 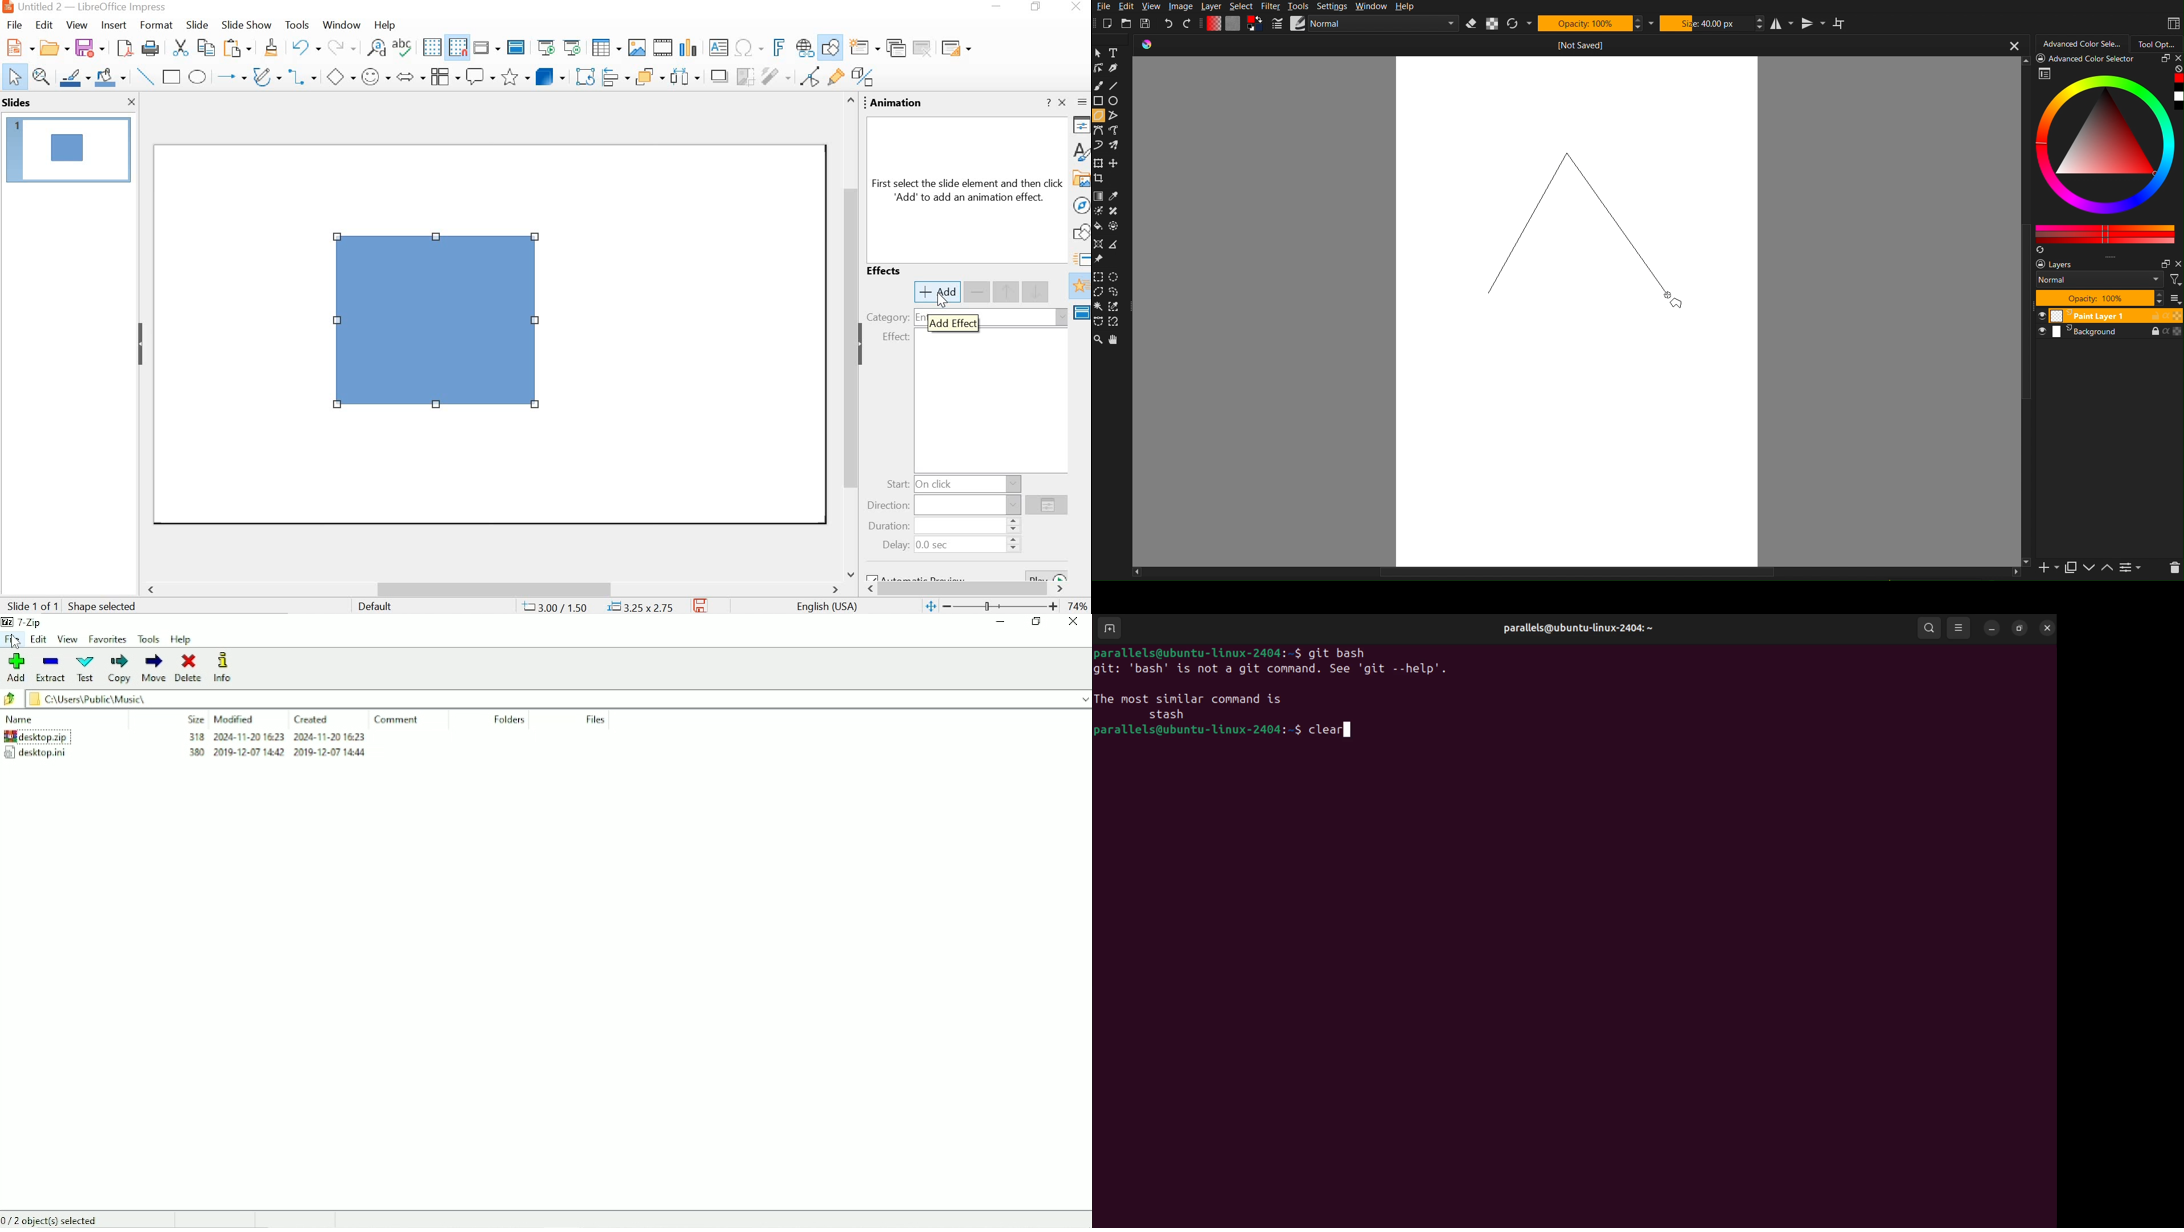 I want to click on Workspaces, so click(x=2173, y=23).